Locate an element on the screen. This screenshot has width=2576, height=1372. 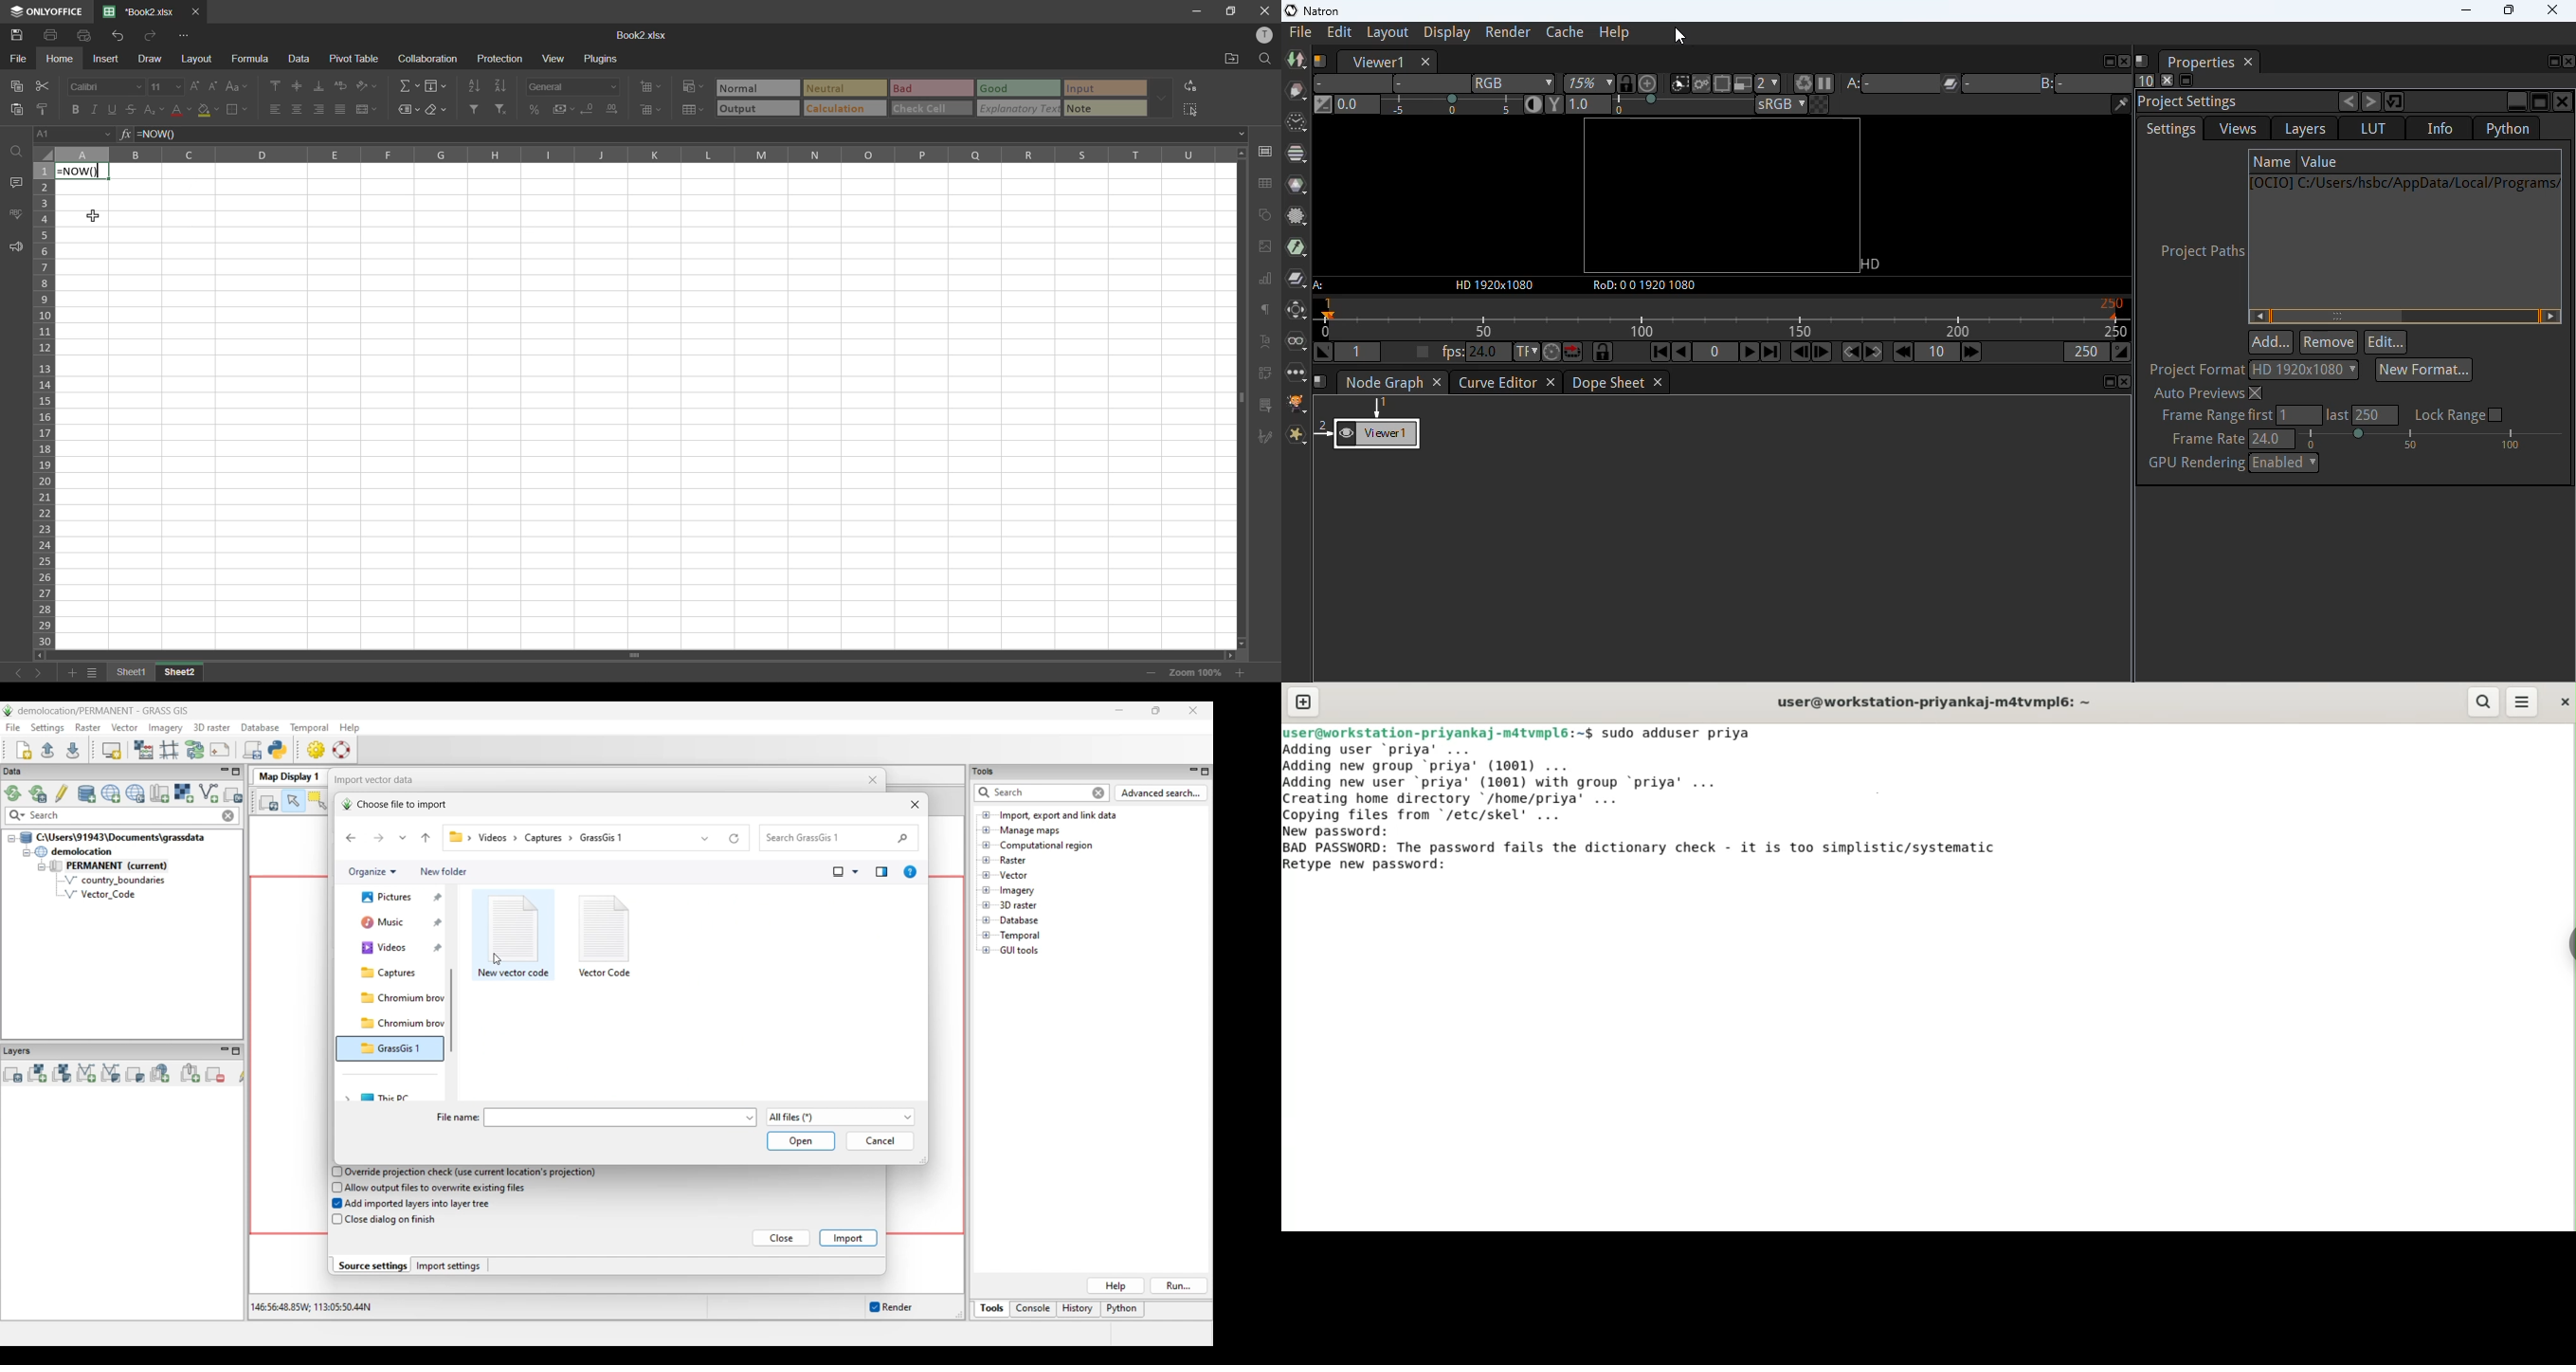
percent is located at coordinates (536, 109).